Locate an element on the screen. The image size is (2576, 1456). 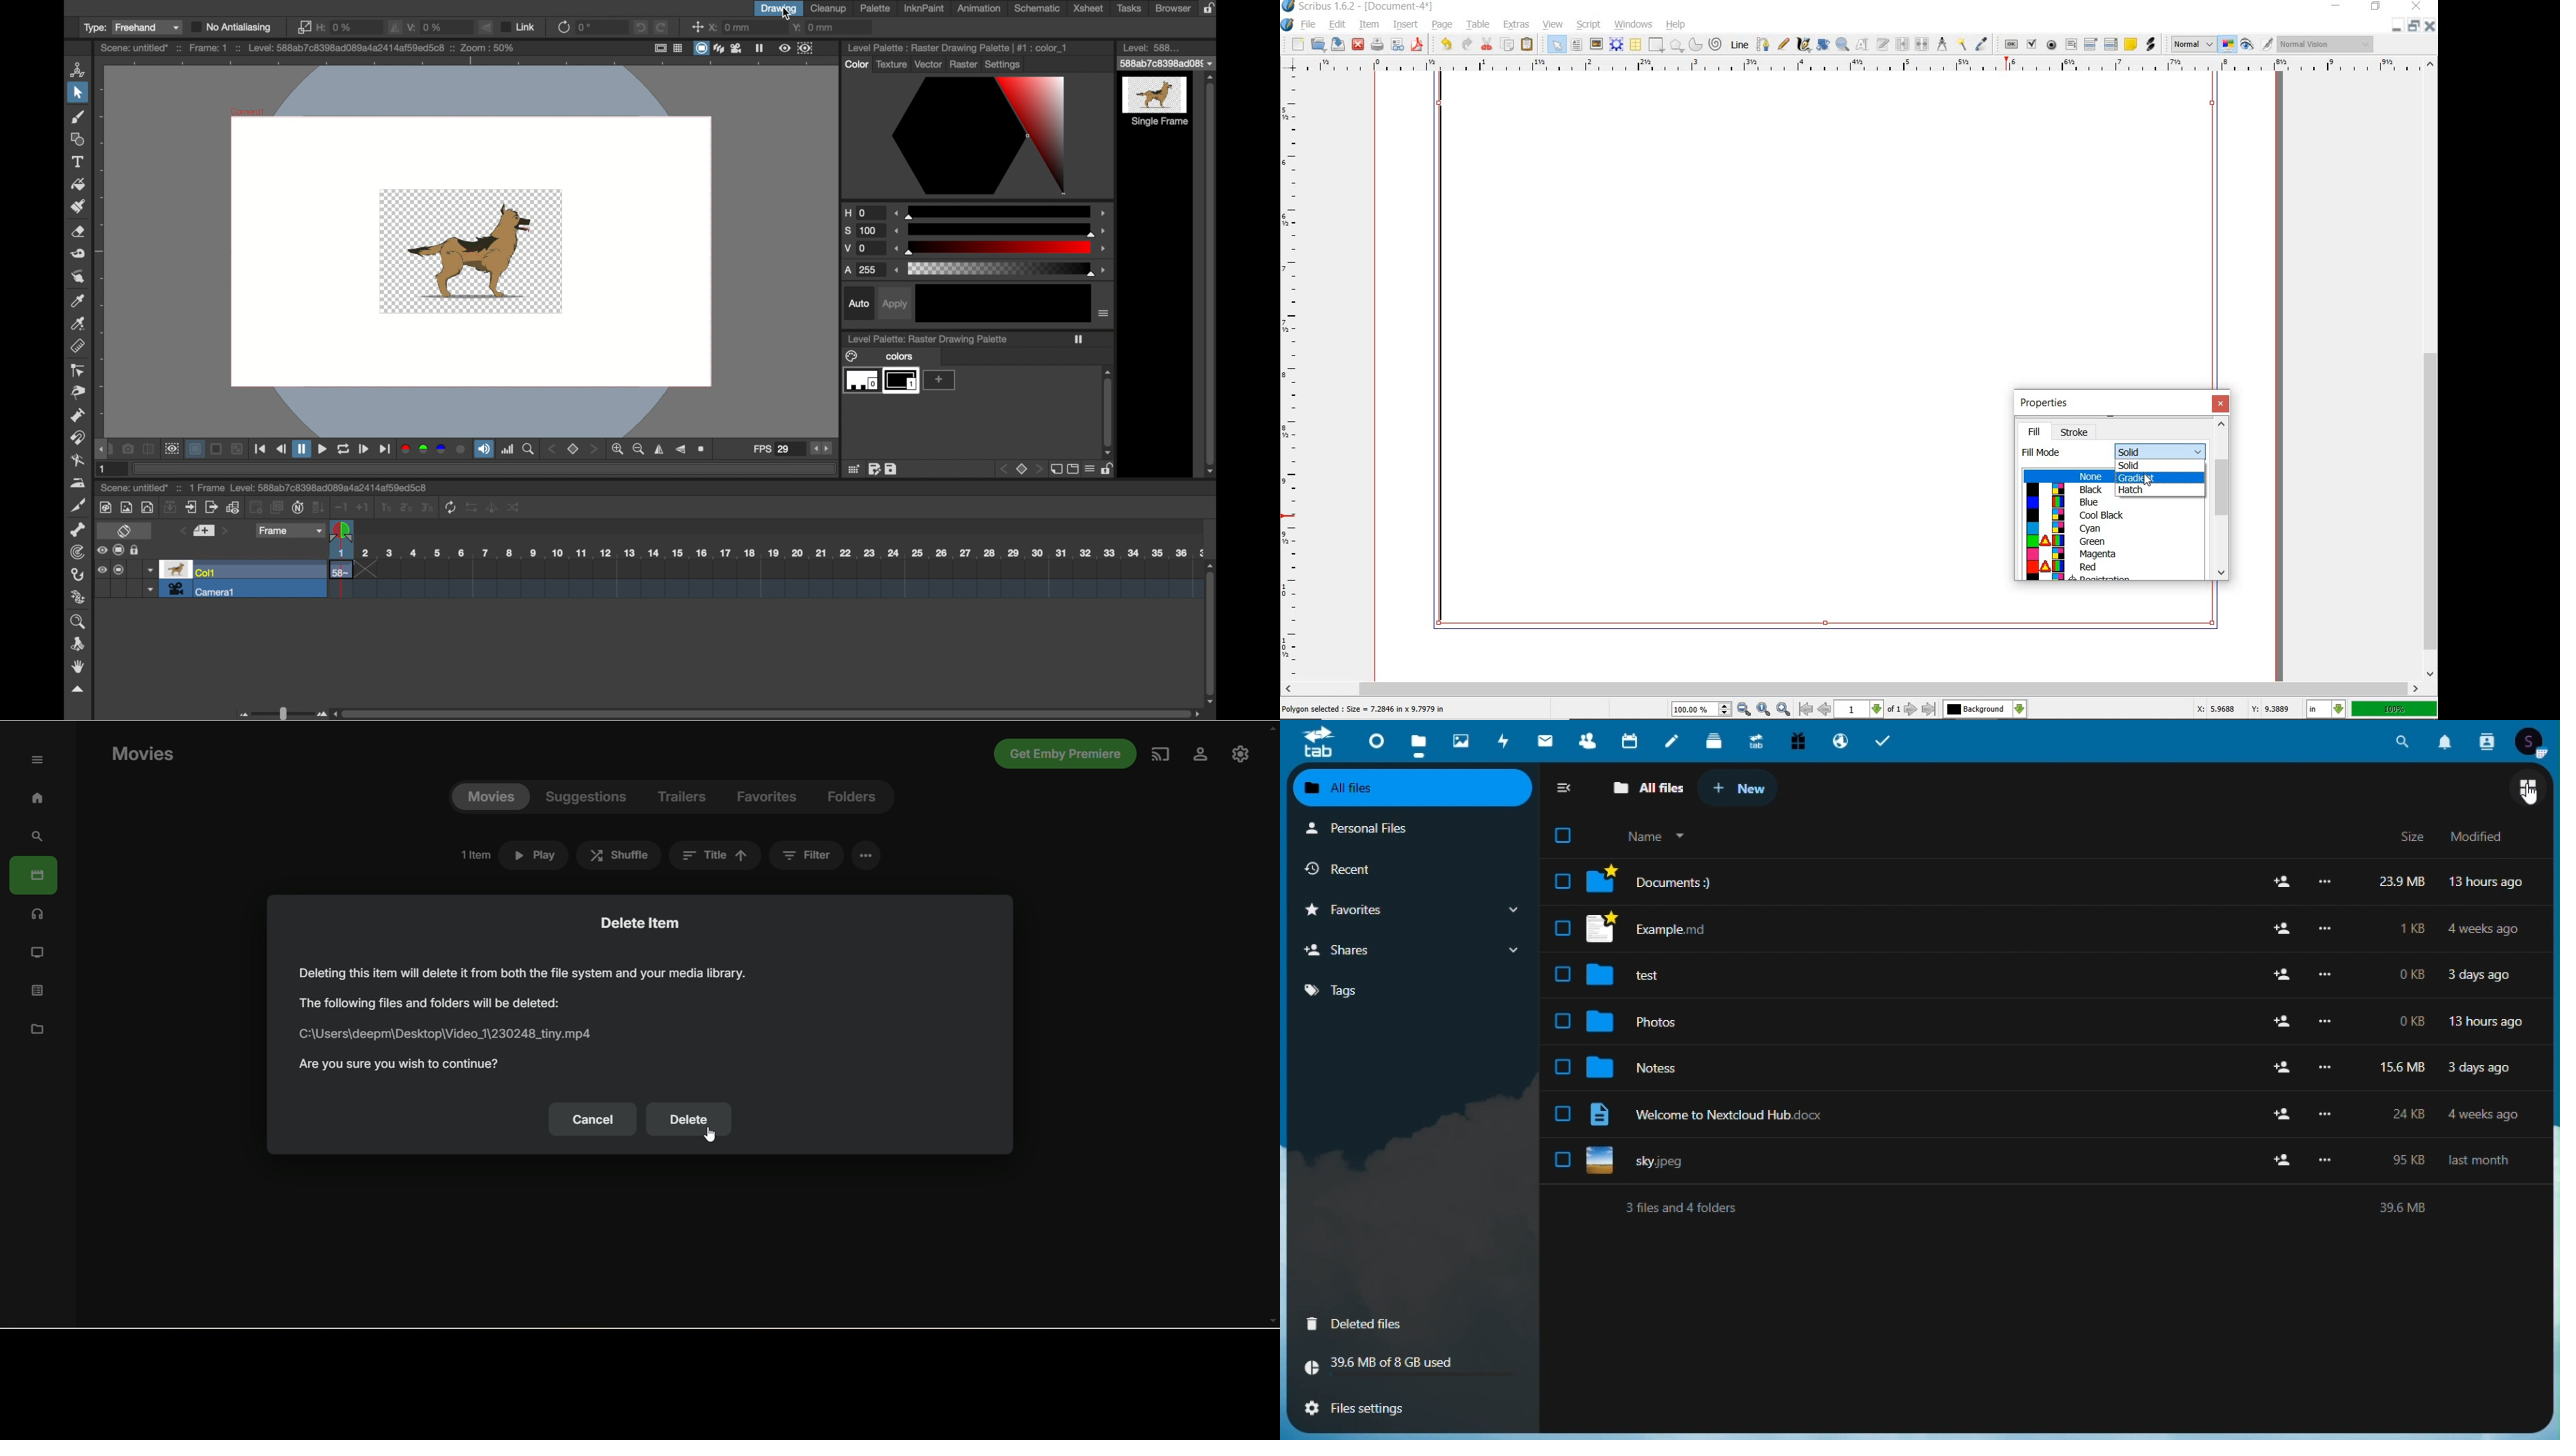
size is located at coordinates (2415, 837).